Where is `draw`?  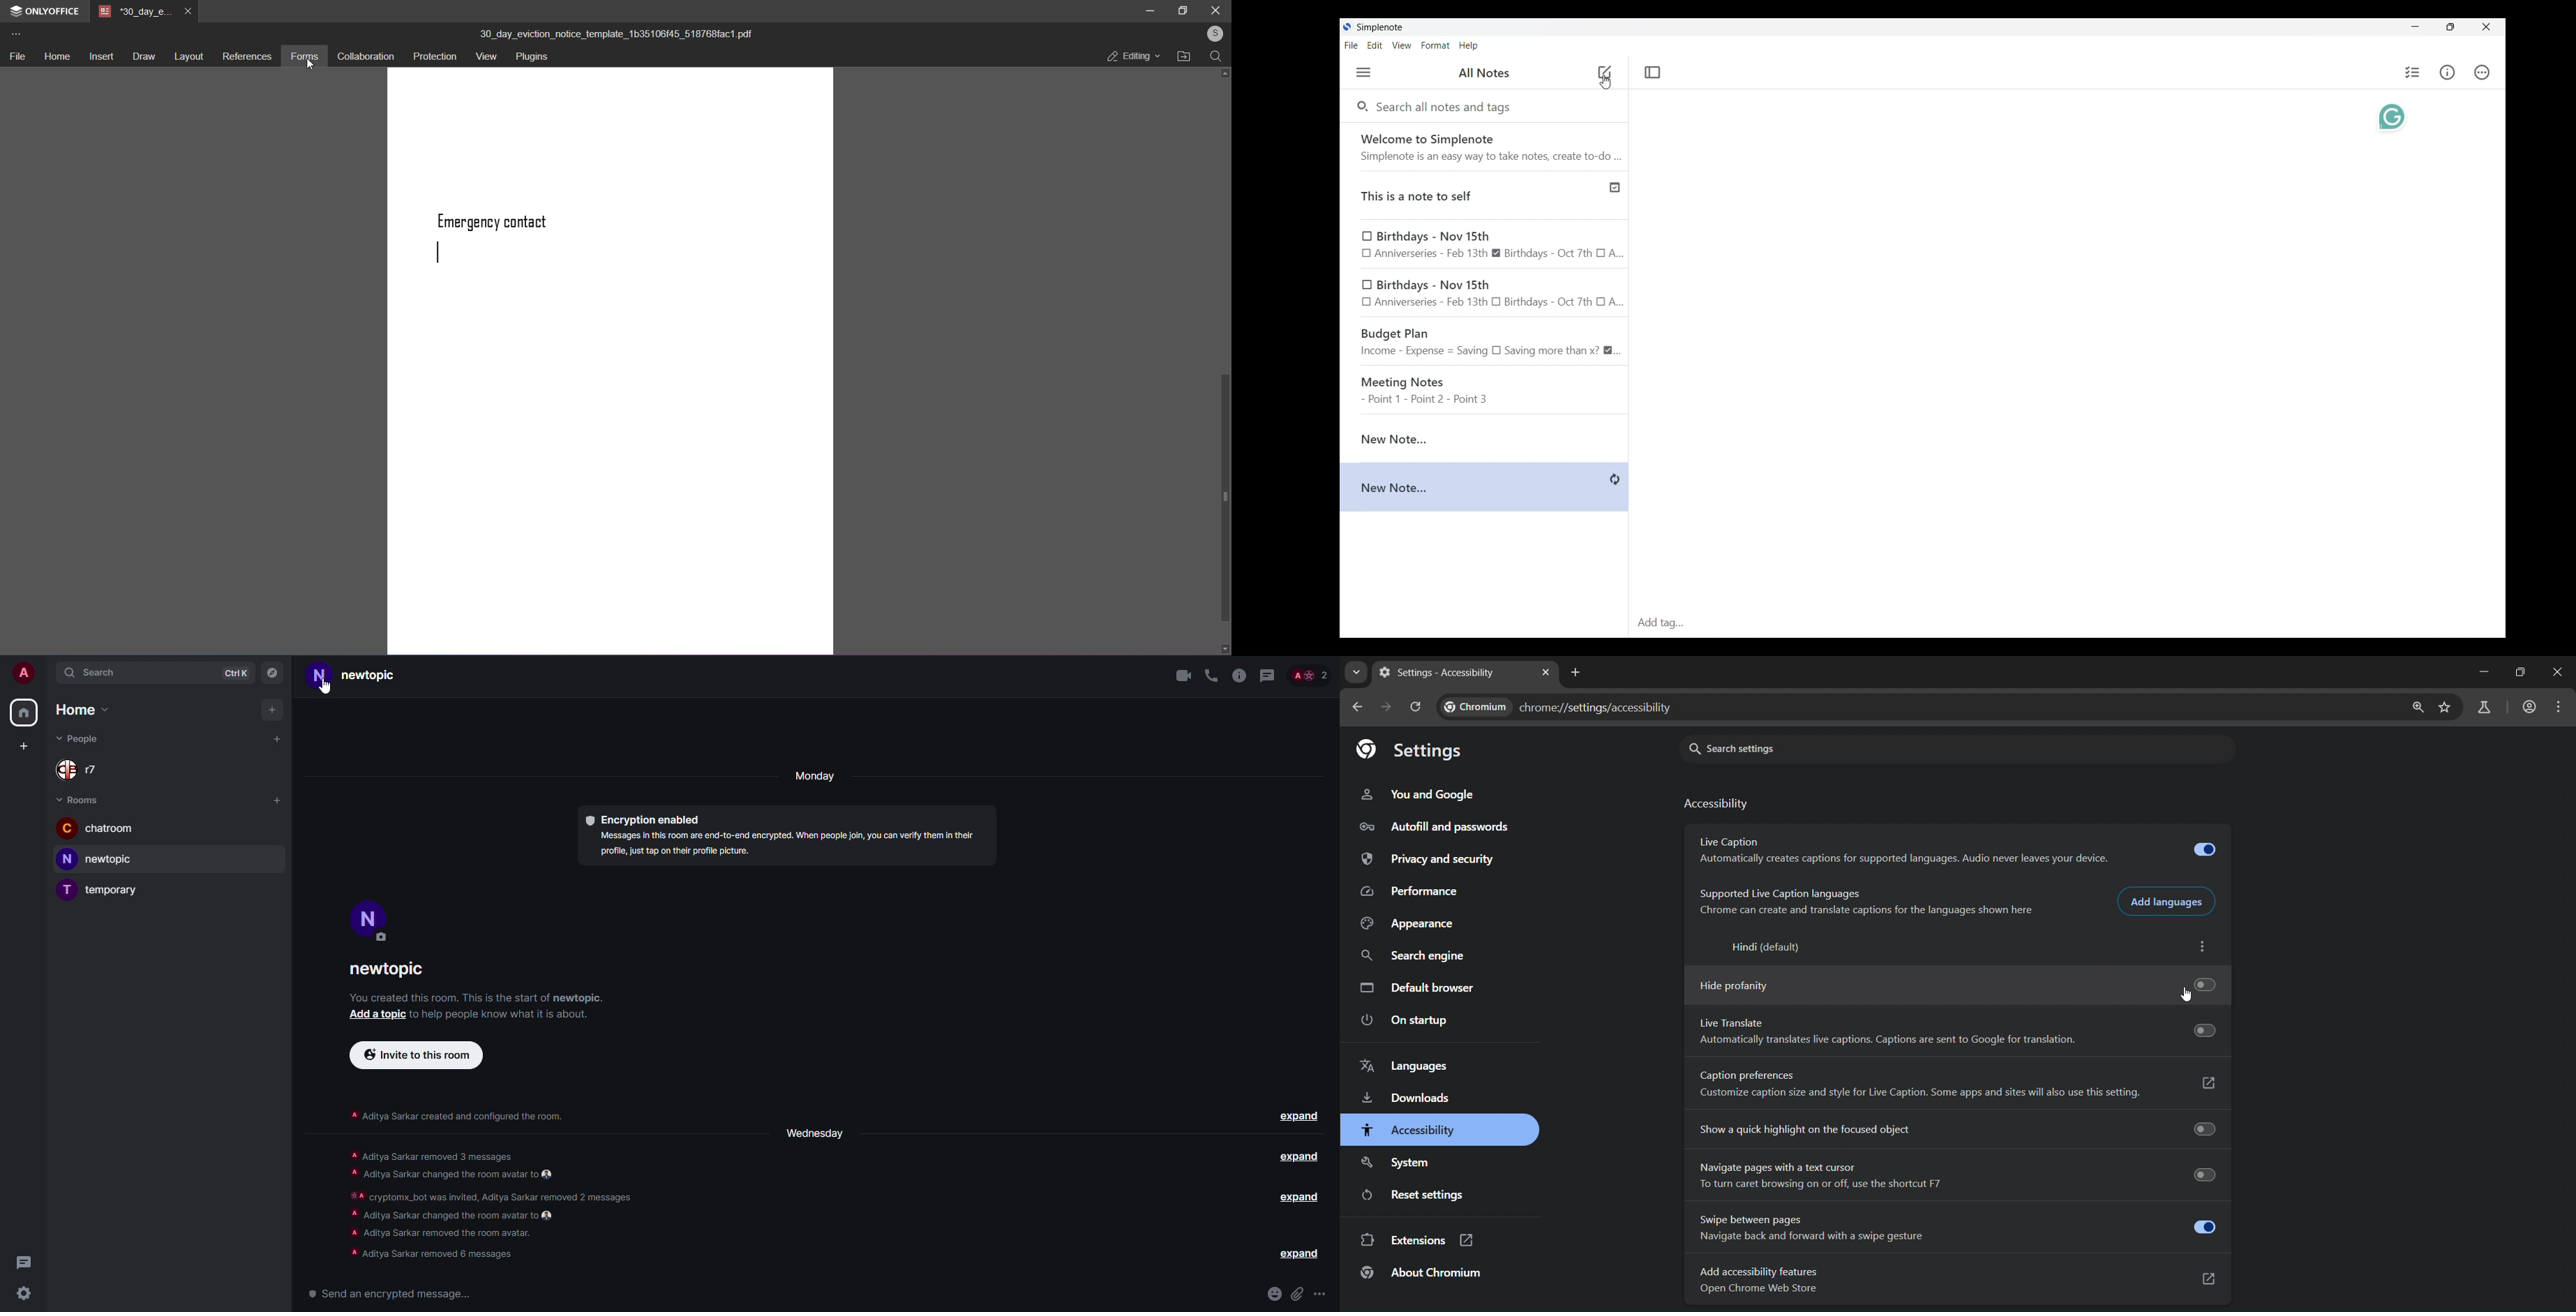
draw is located at coordinates (143, 58).